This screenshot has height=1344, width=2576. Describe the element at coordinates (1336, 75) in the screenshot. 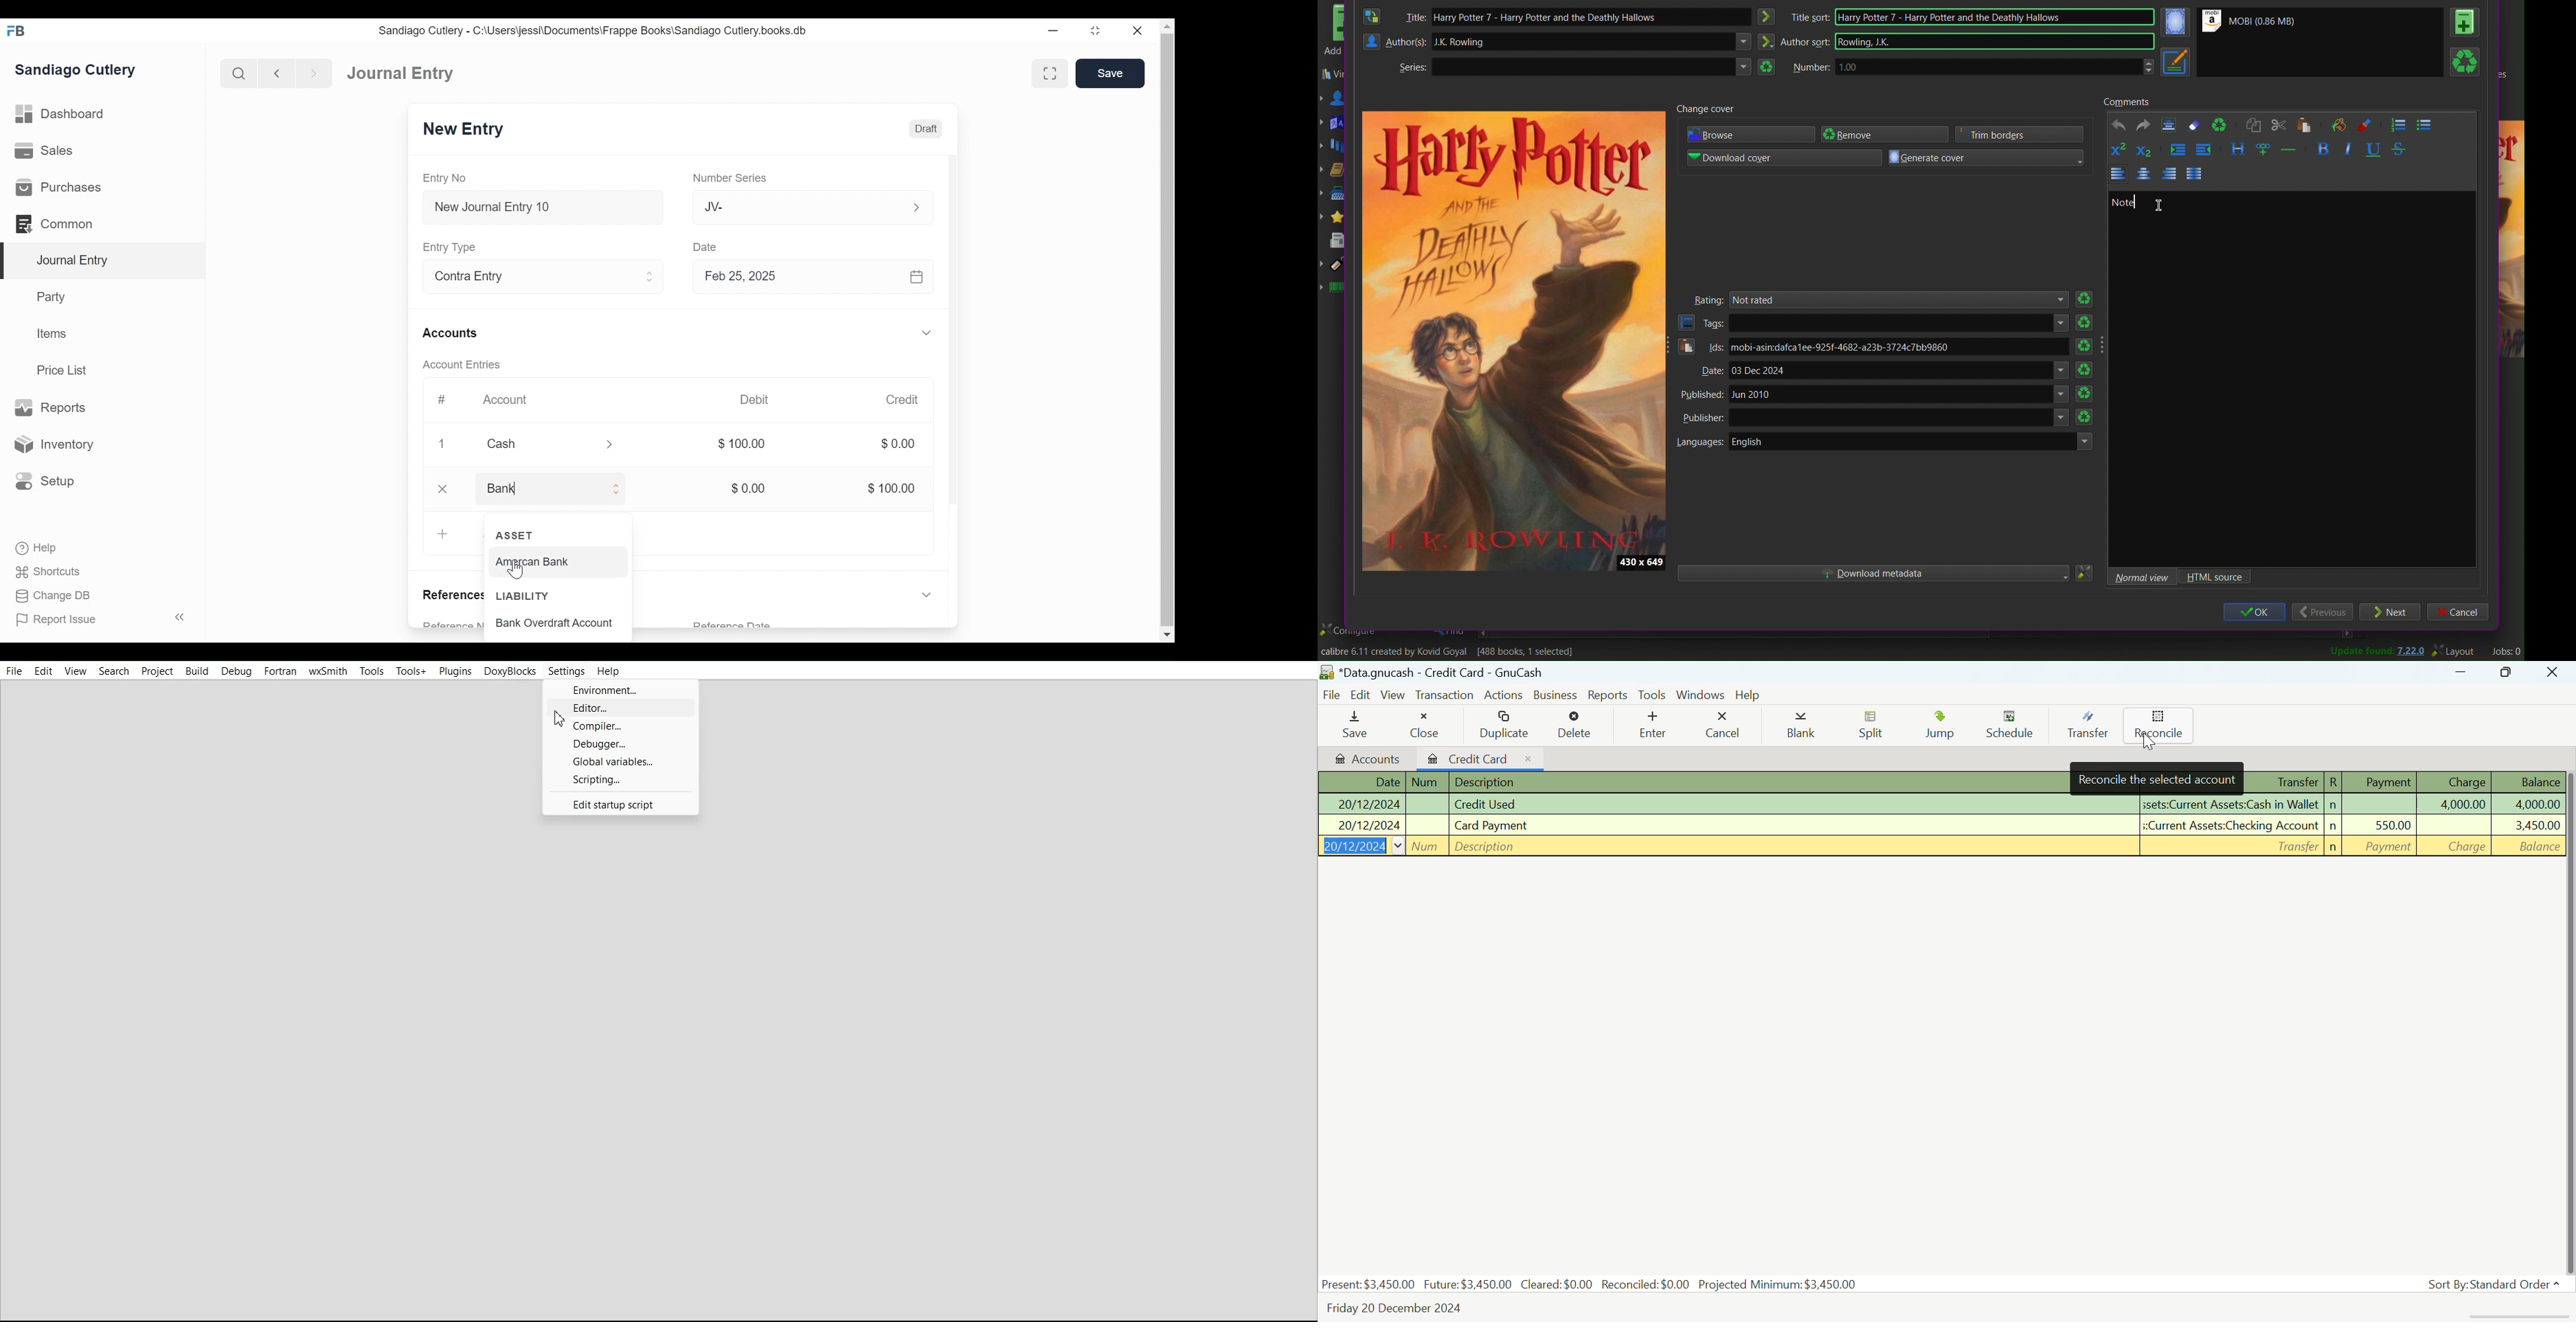

I see `Virtual library` at that location.